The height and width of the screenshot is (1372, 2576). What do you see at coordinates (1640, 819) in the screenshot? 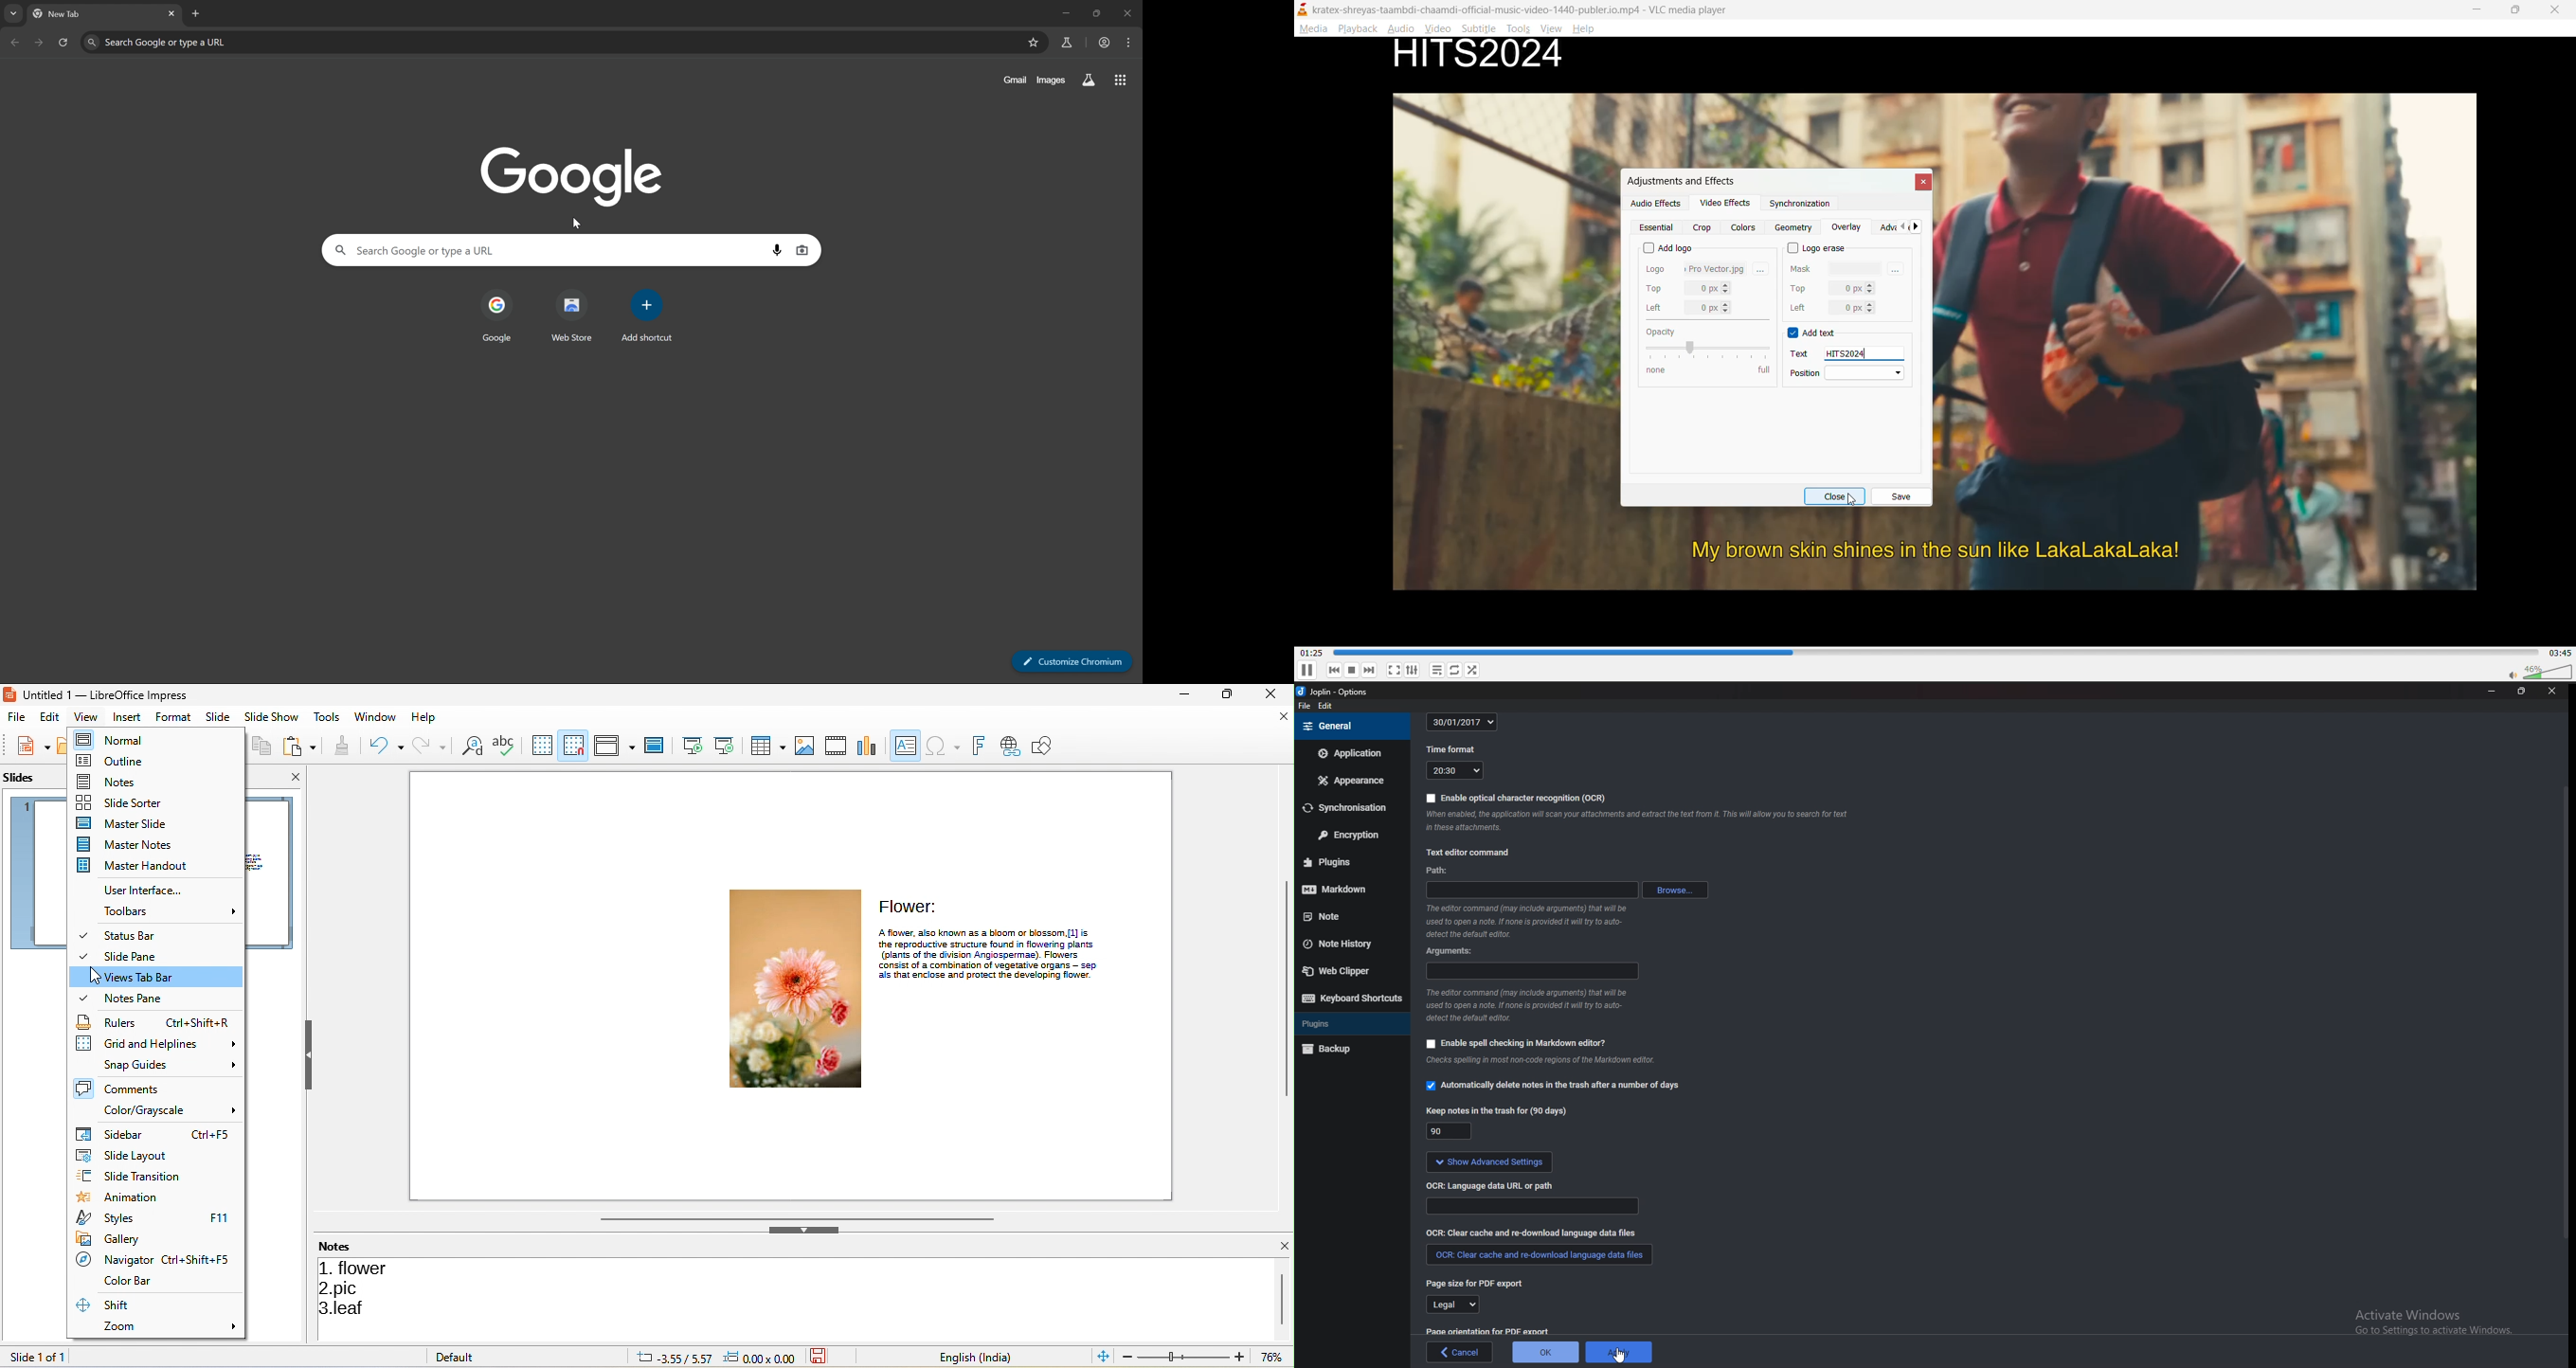
I see `Info` at bounding box center [1640, 819].